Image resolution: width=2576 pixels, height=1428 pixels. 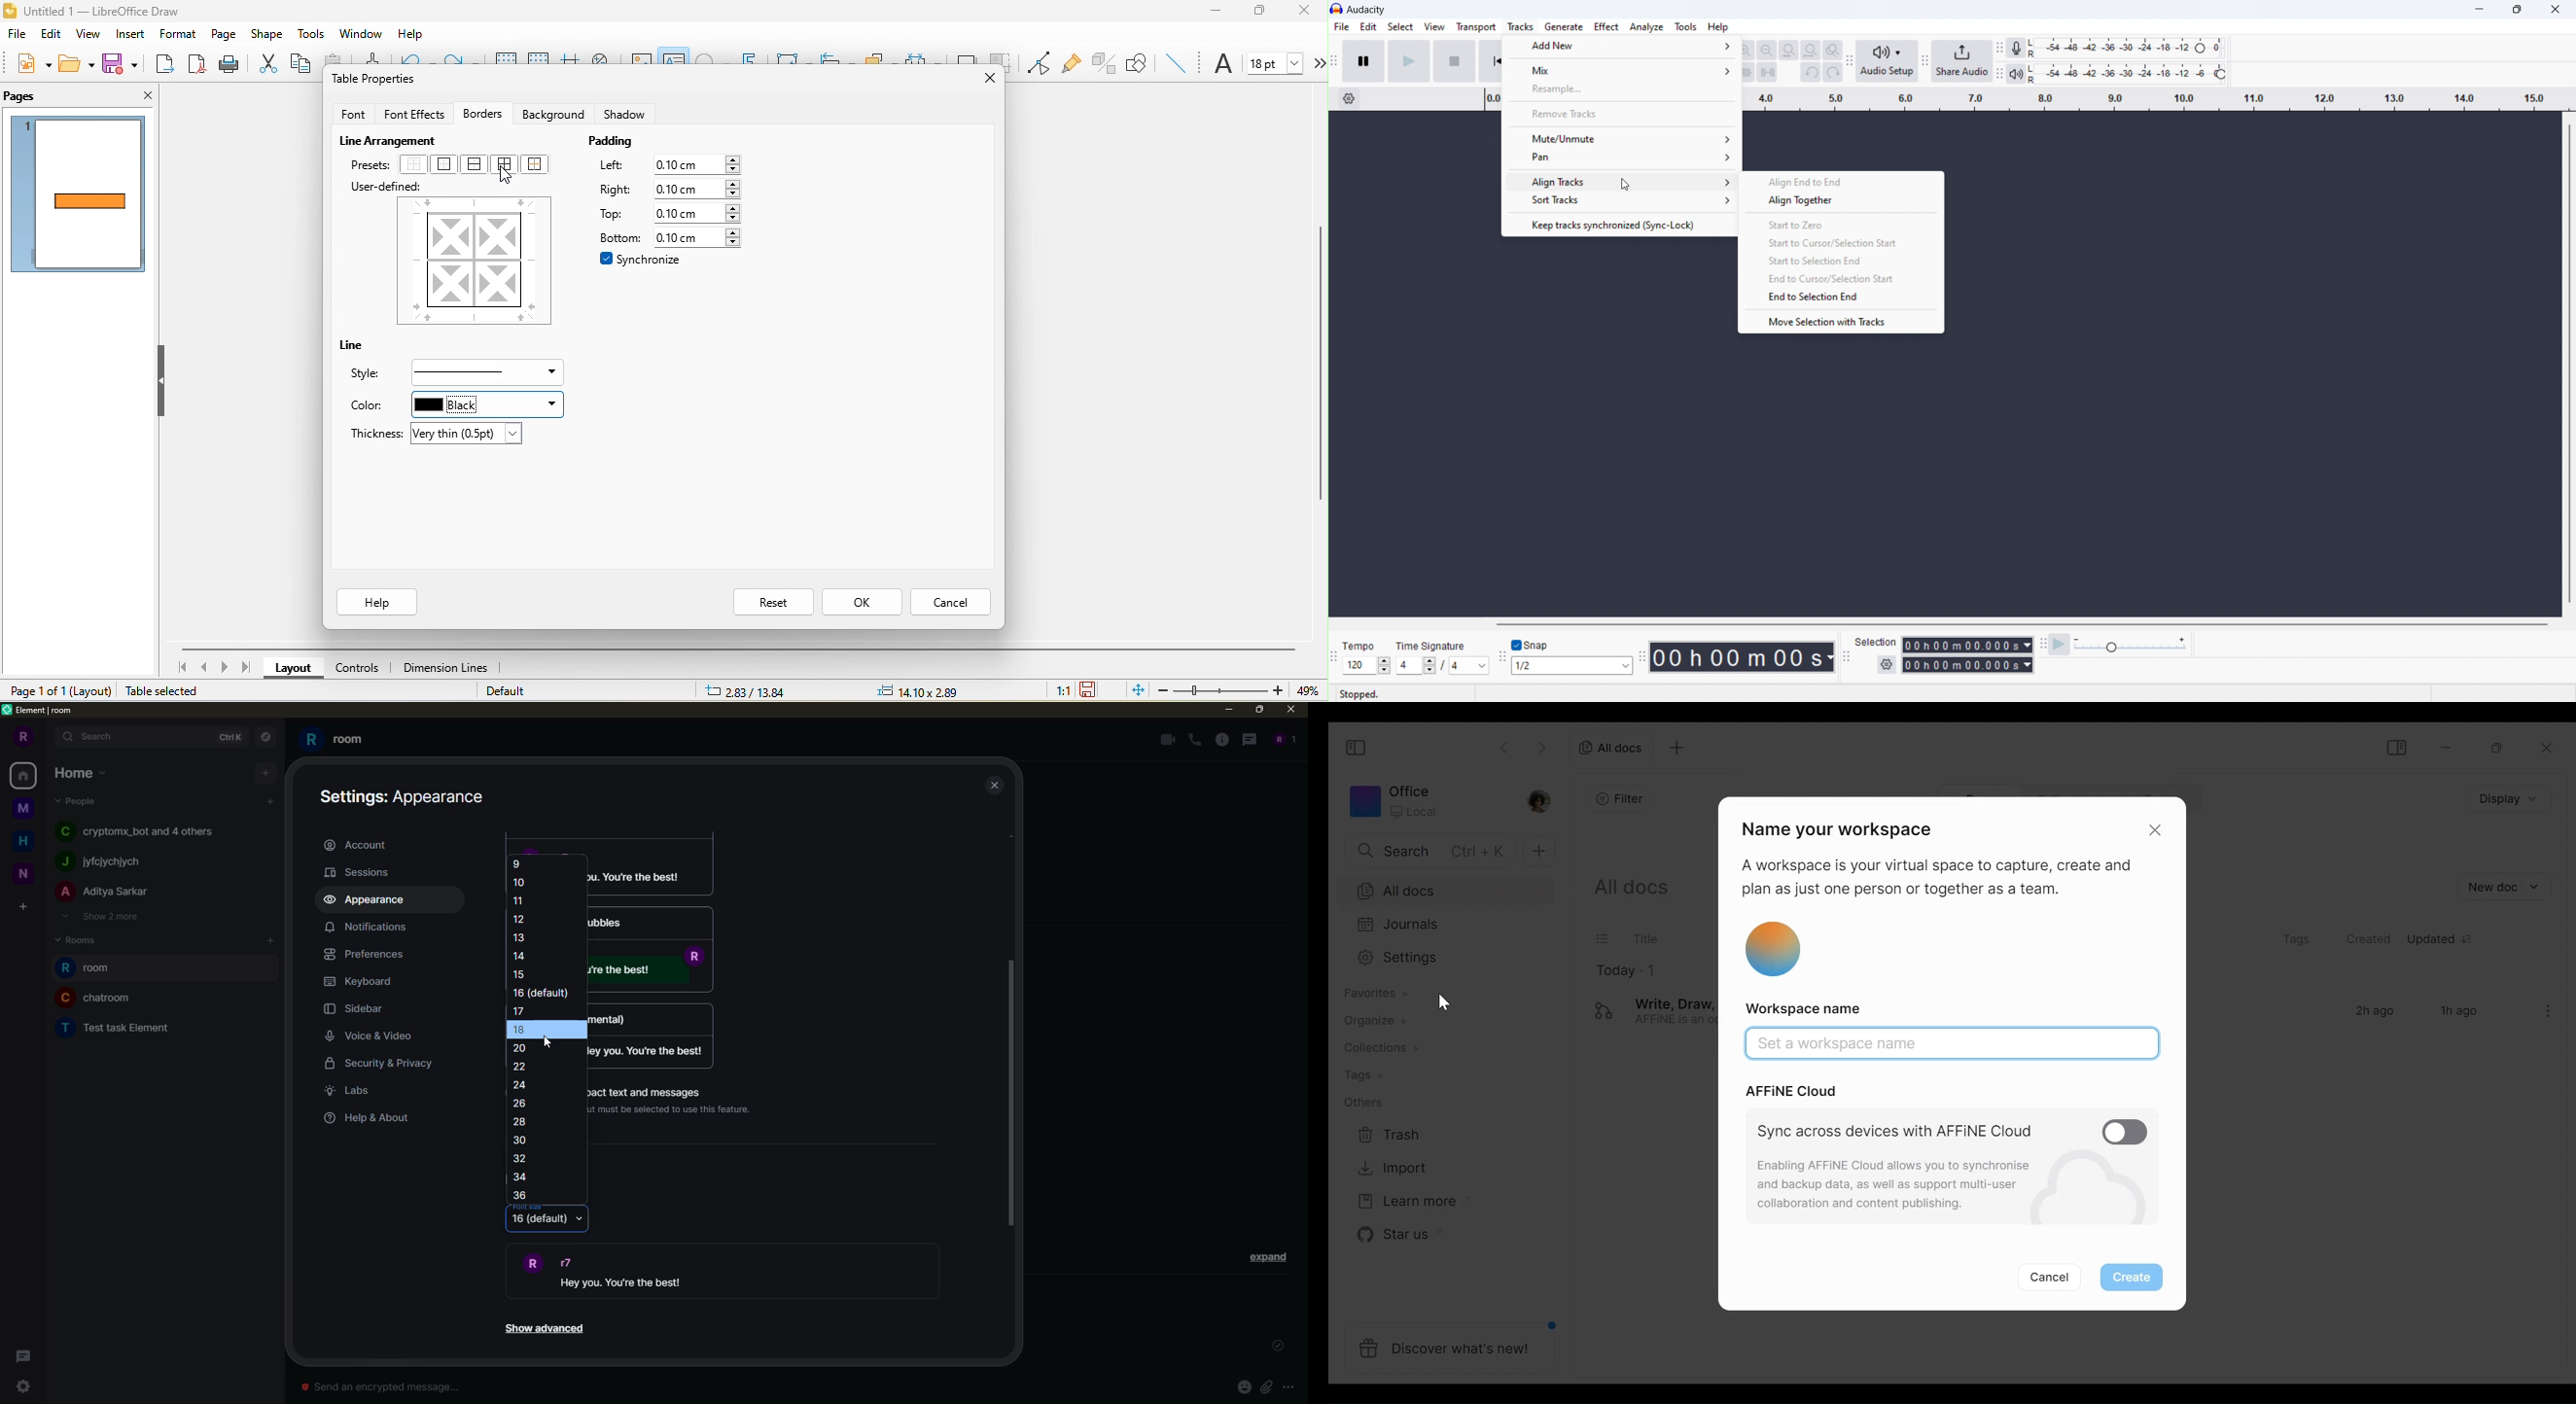 I want to click on table properties, so click(x=377, y=82).